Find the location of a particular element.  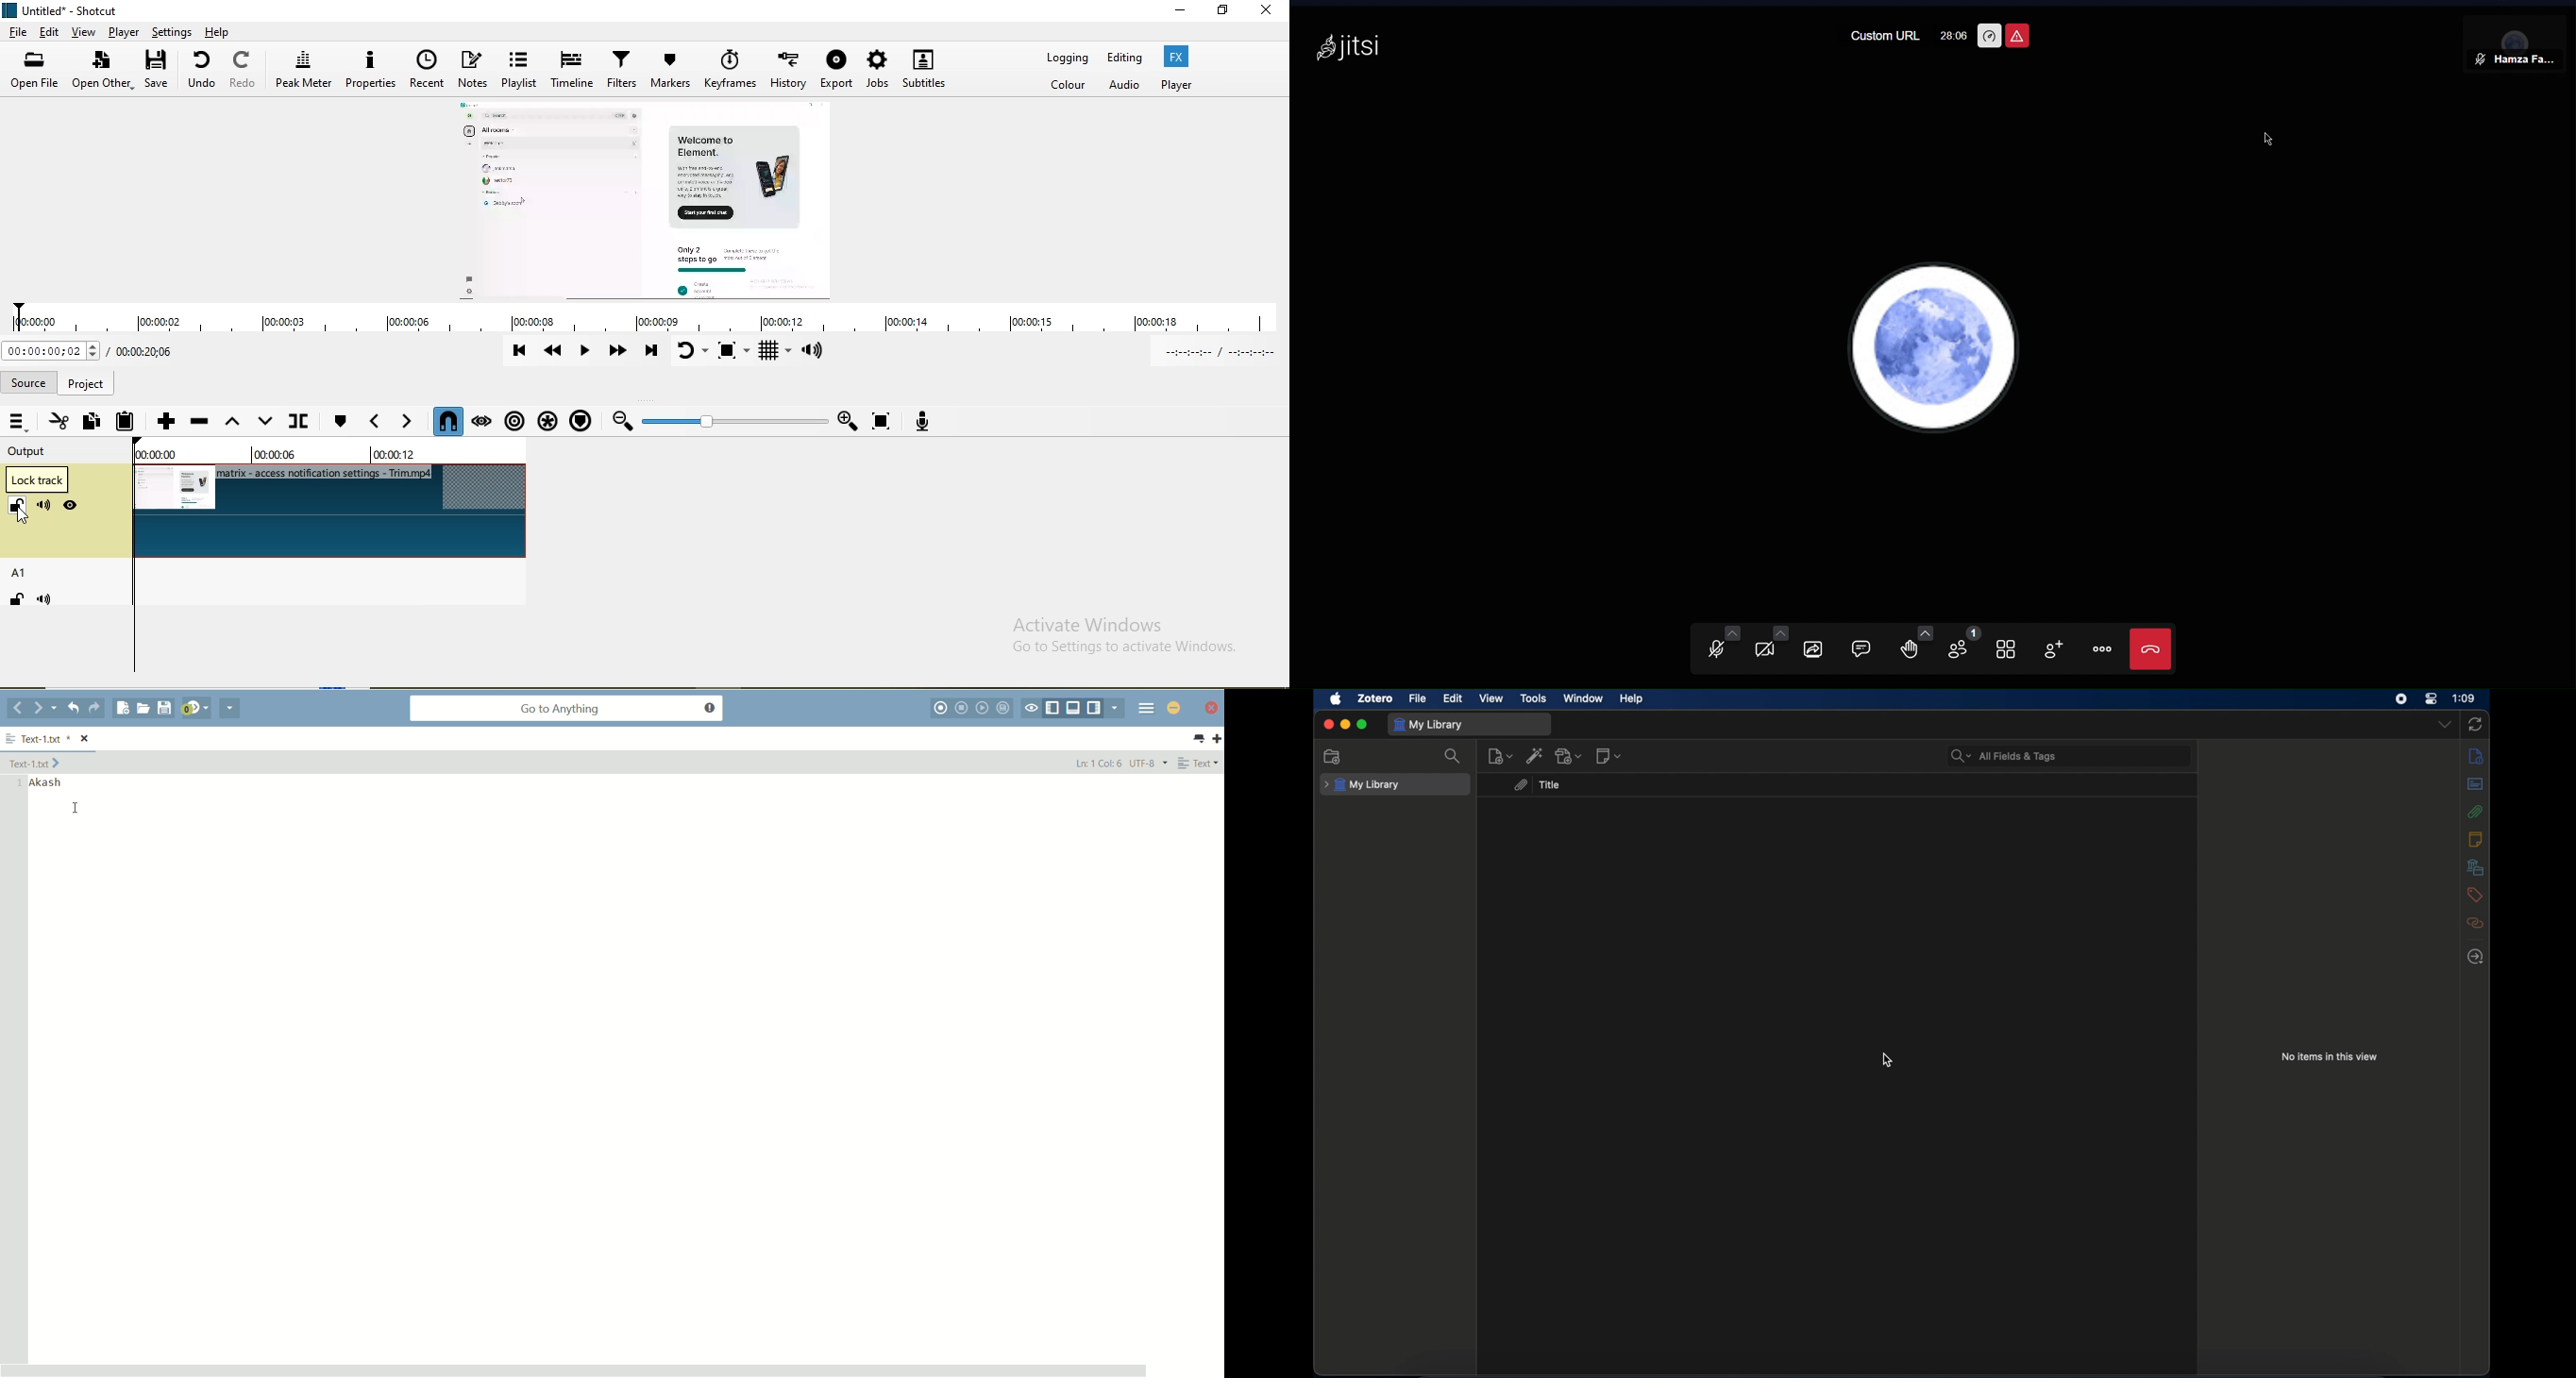

my library is located at coordinates (1362, 784).